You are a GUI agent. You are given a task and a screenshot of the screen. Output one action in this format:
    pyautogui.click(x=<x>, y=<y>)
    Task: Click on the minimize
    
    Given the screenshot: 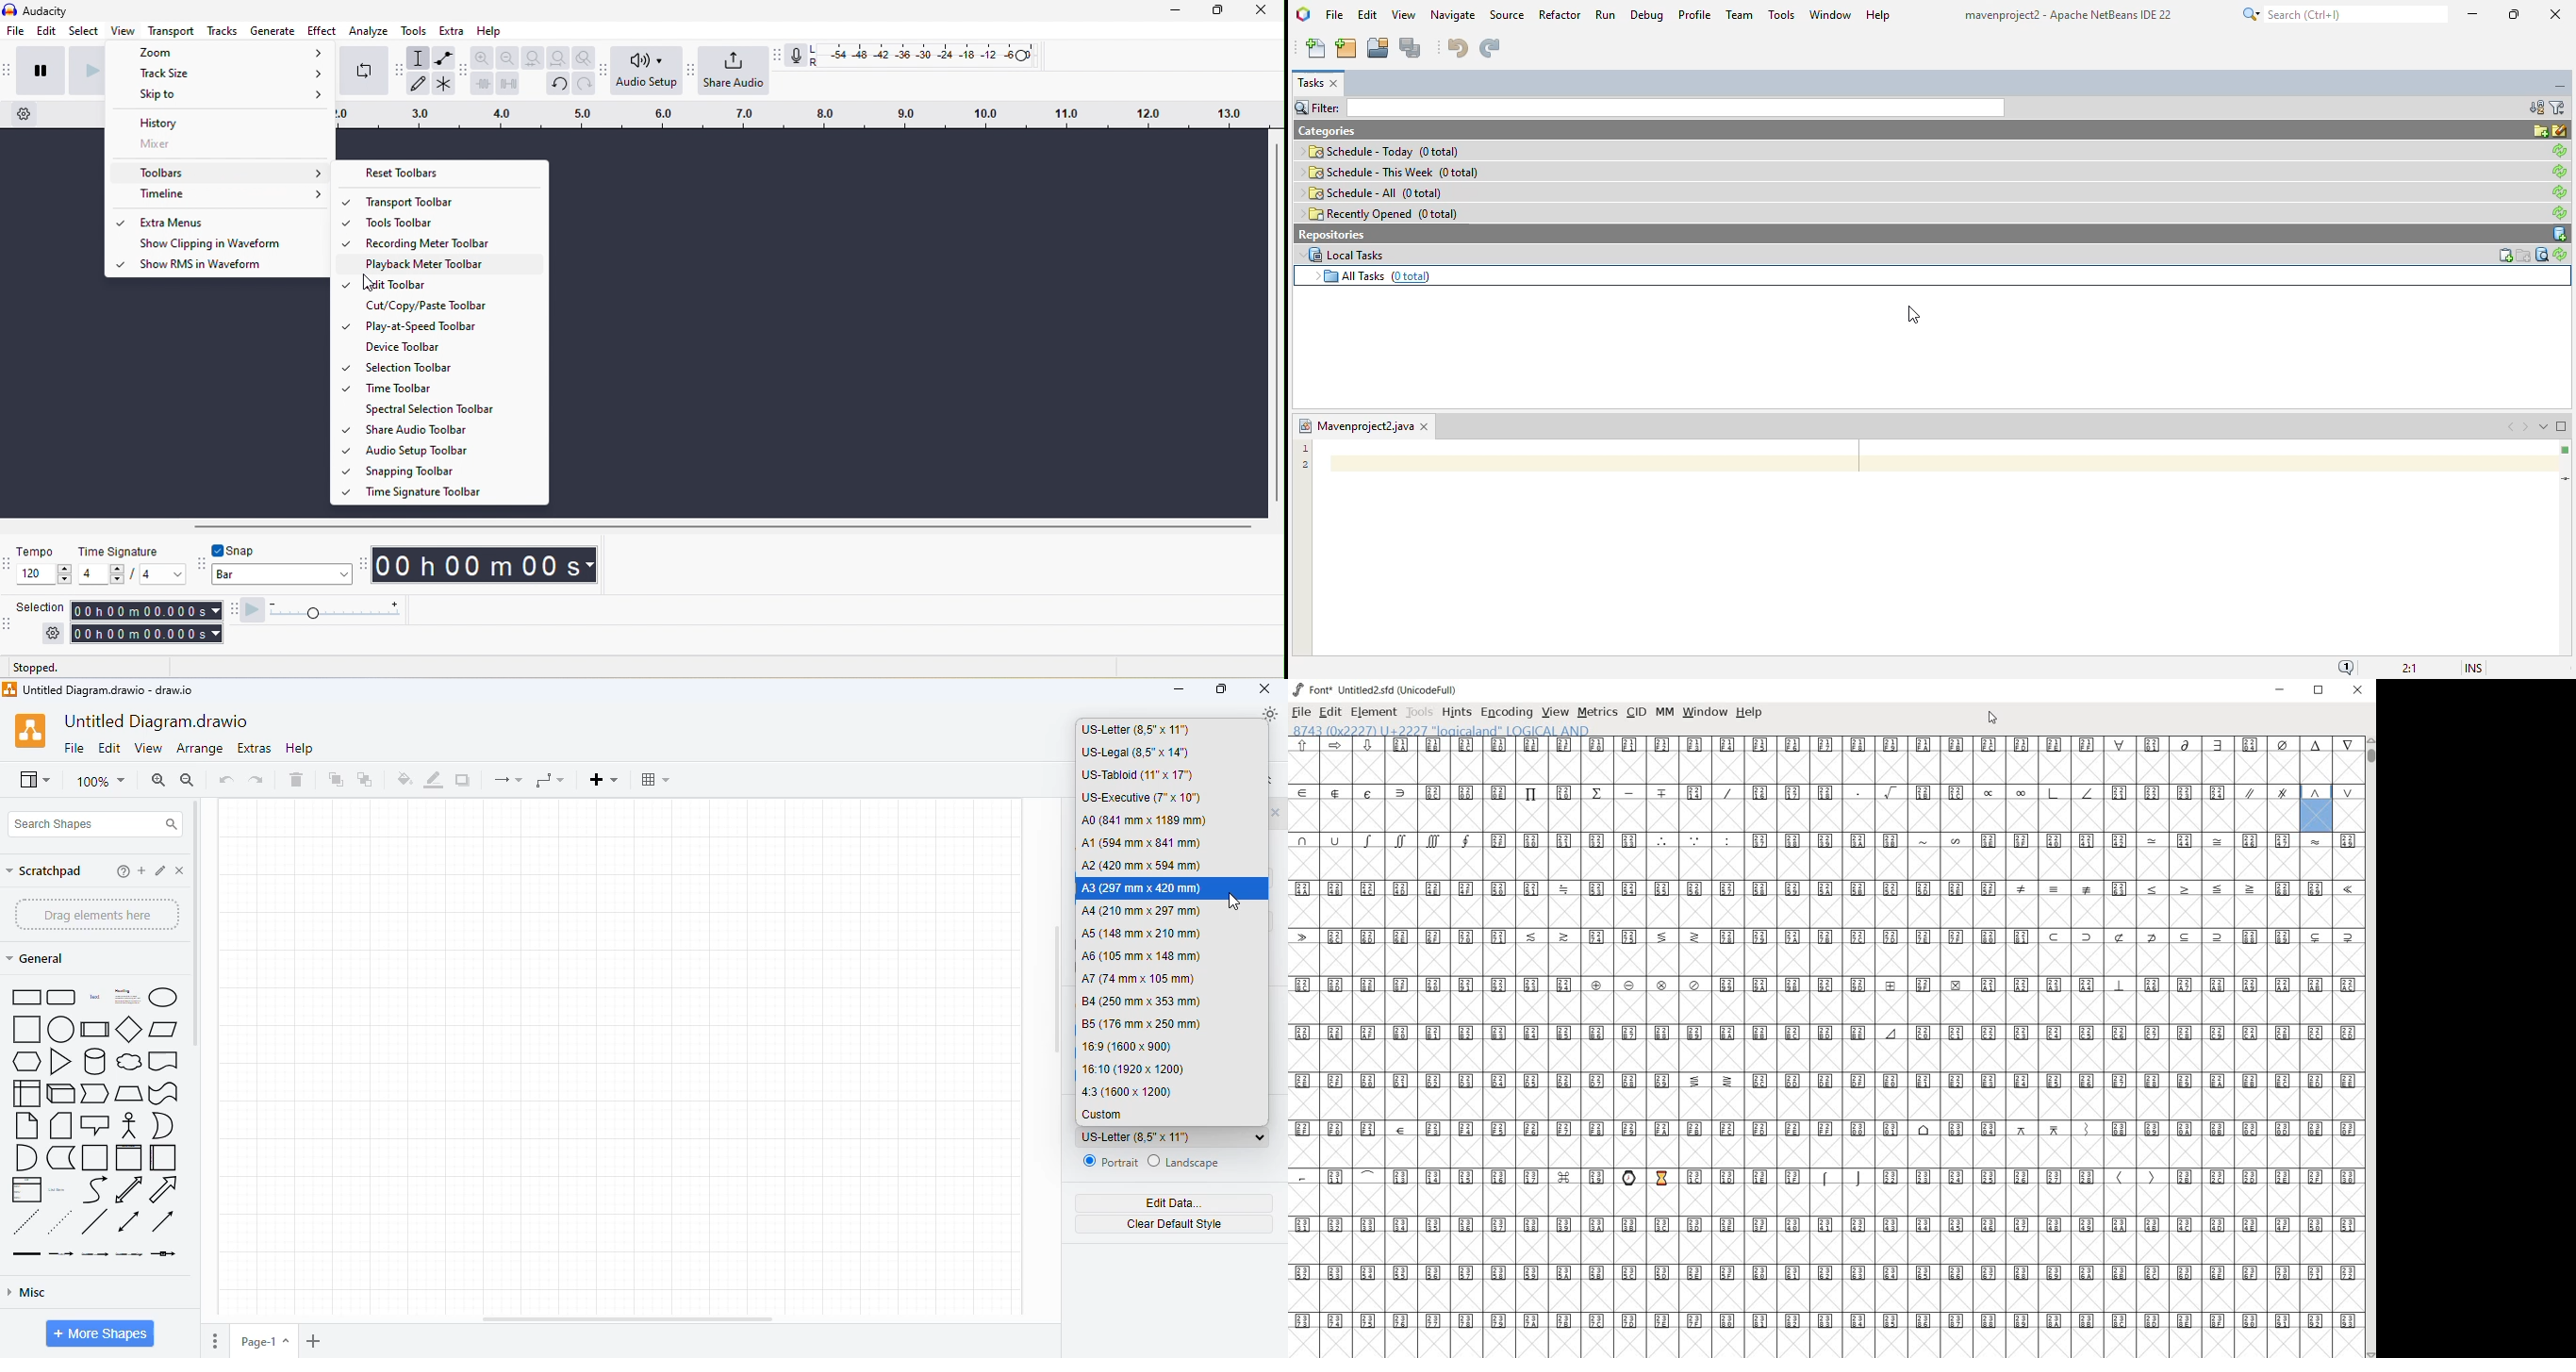 What is the action you would take?
    pyautogui.click(x=1179, y=690)
    